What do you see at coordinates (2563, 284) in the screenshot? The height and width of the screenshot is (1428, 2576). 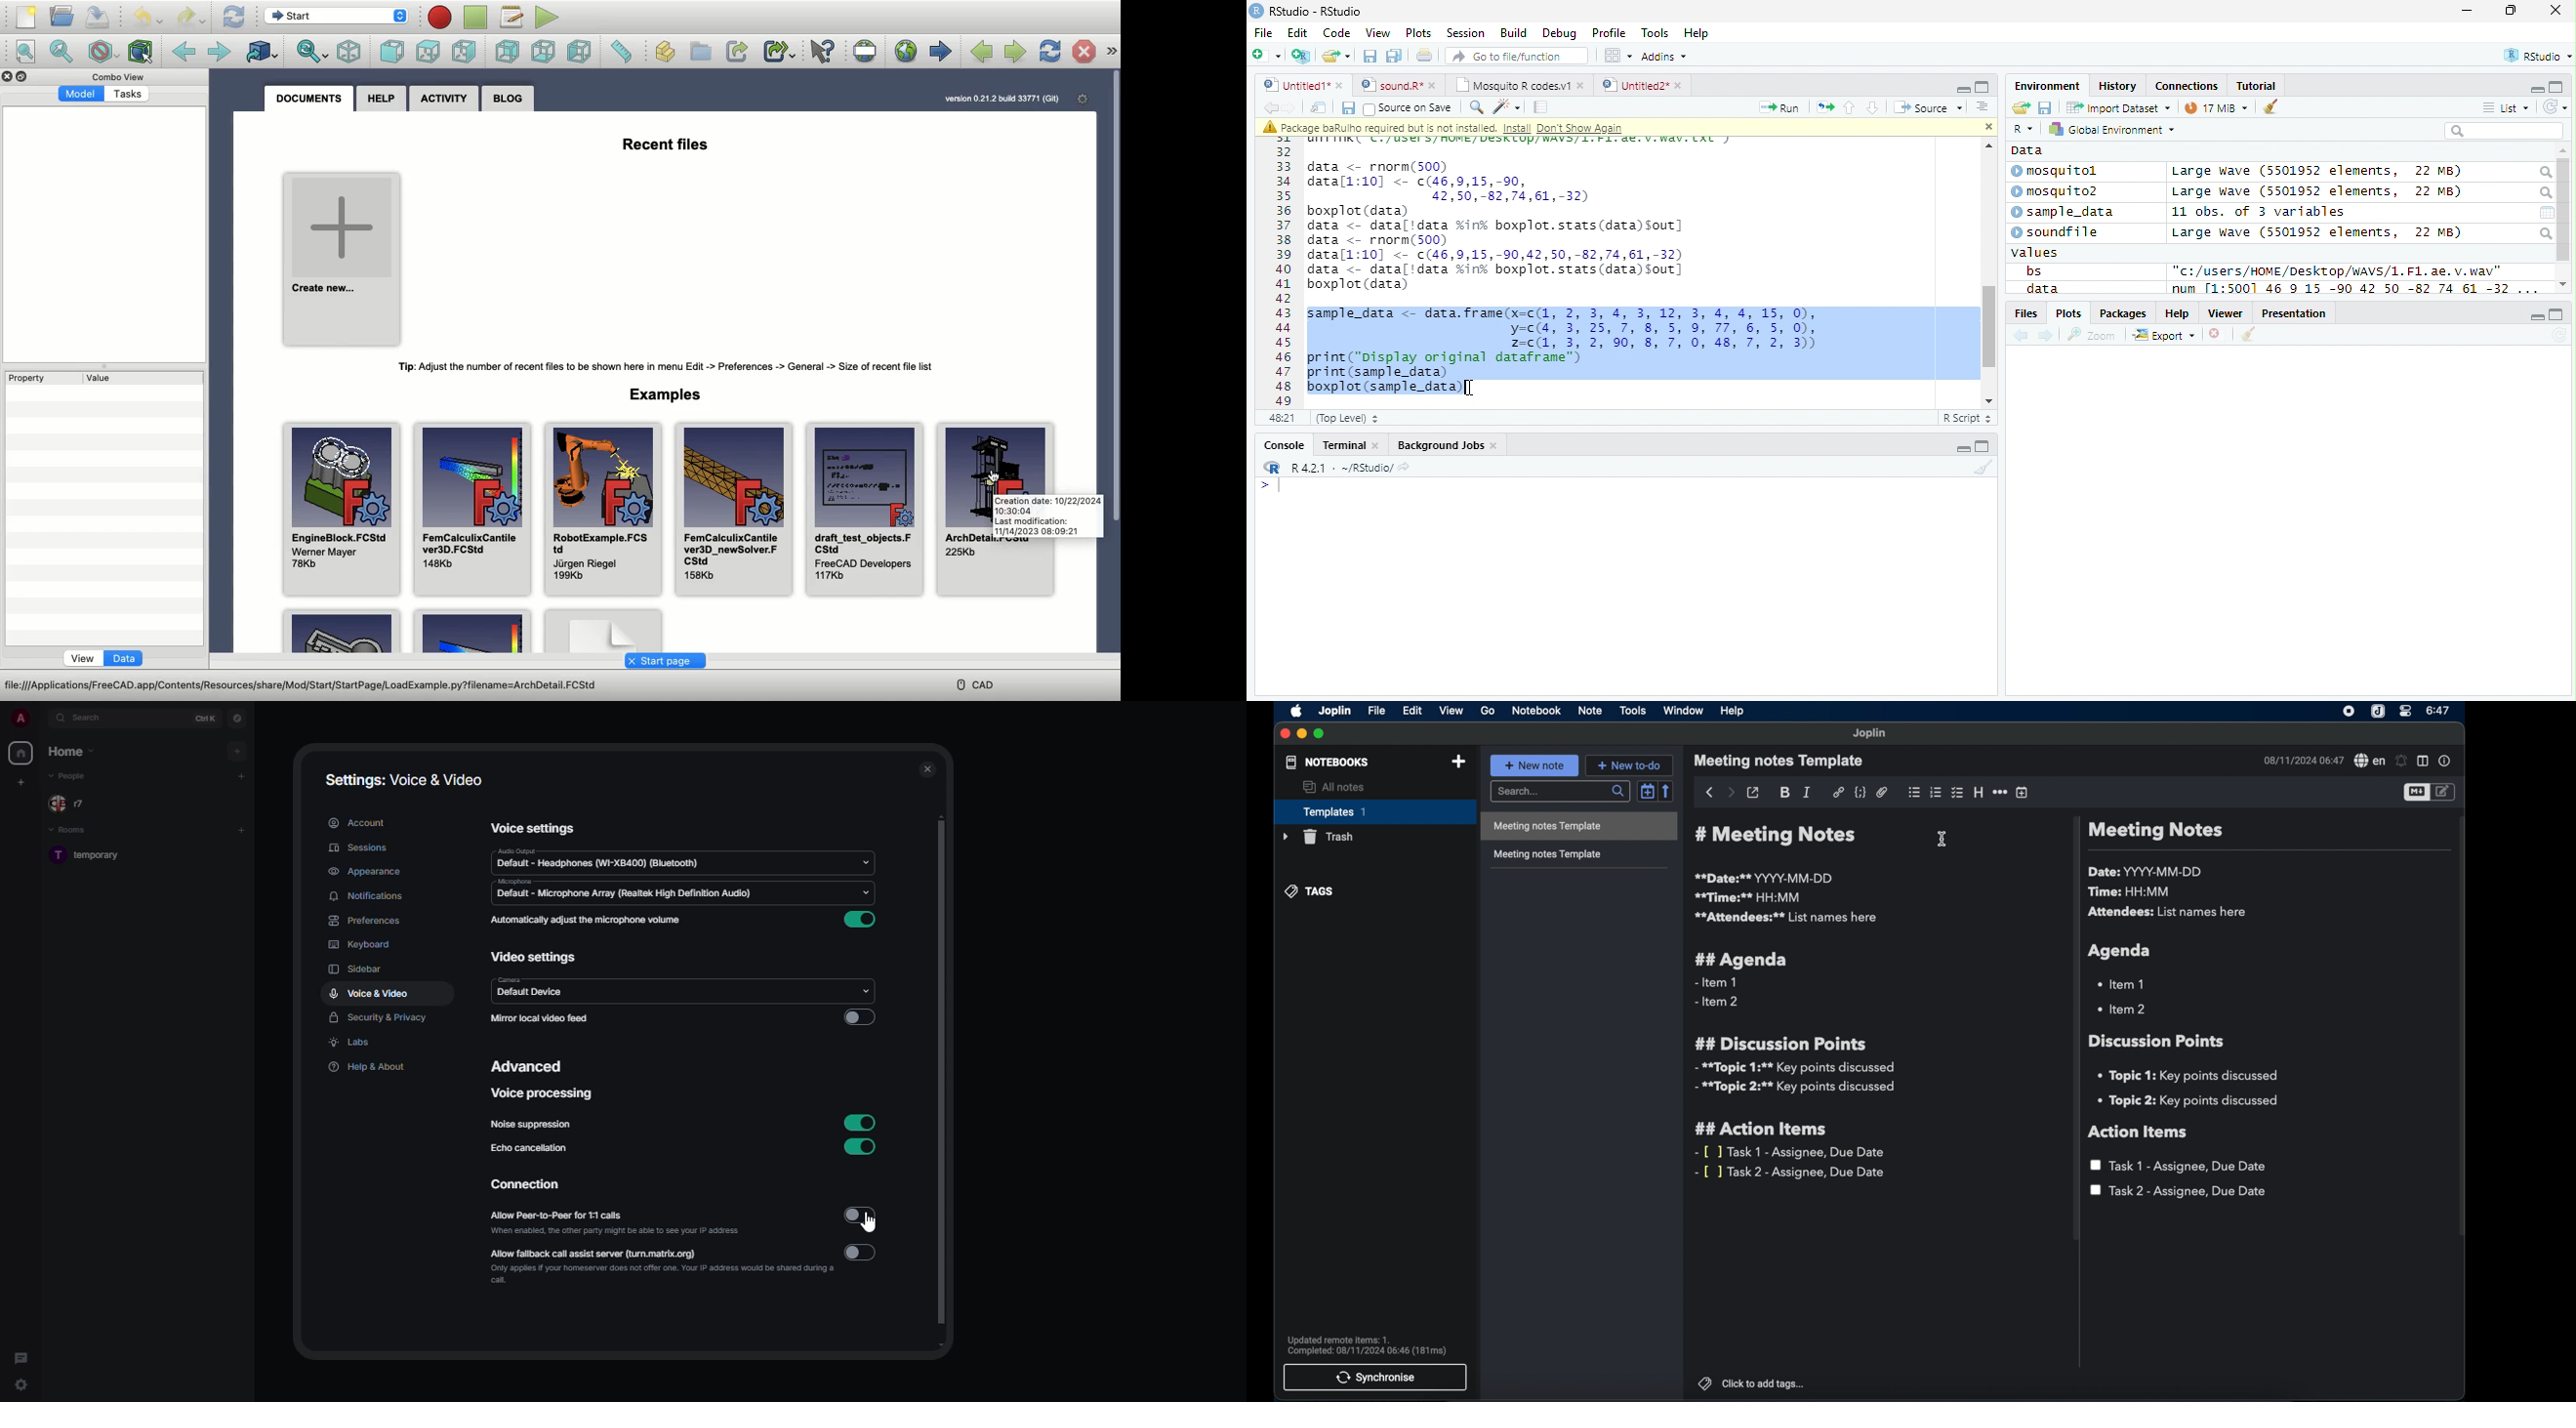 I see `scroll down` at bounding box center [2563, 284].